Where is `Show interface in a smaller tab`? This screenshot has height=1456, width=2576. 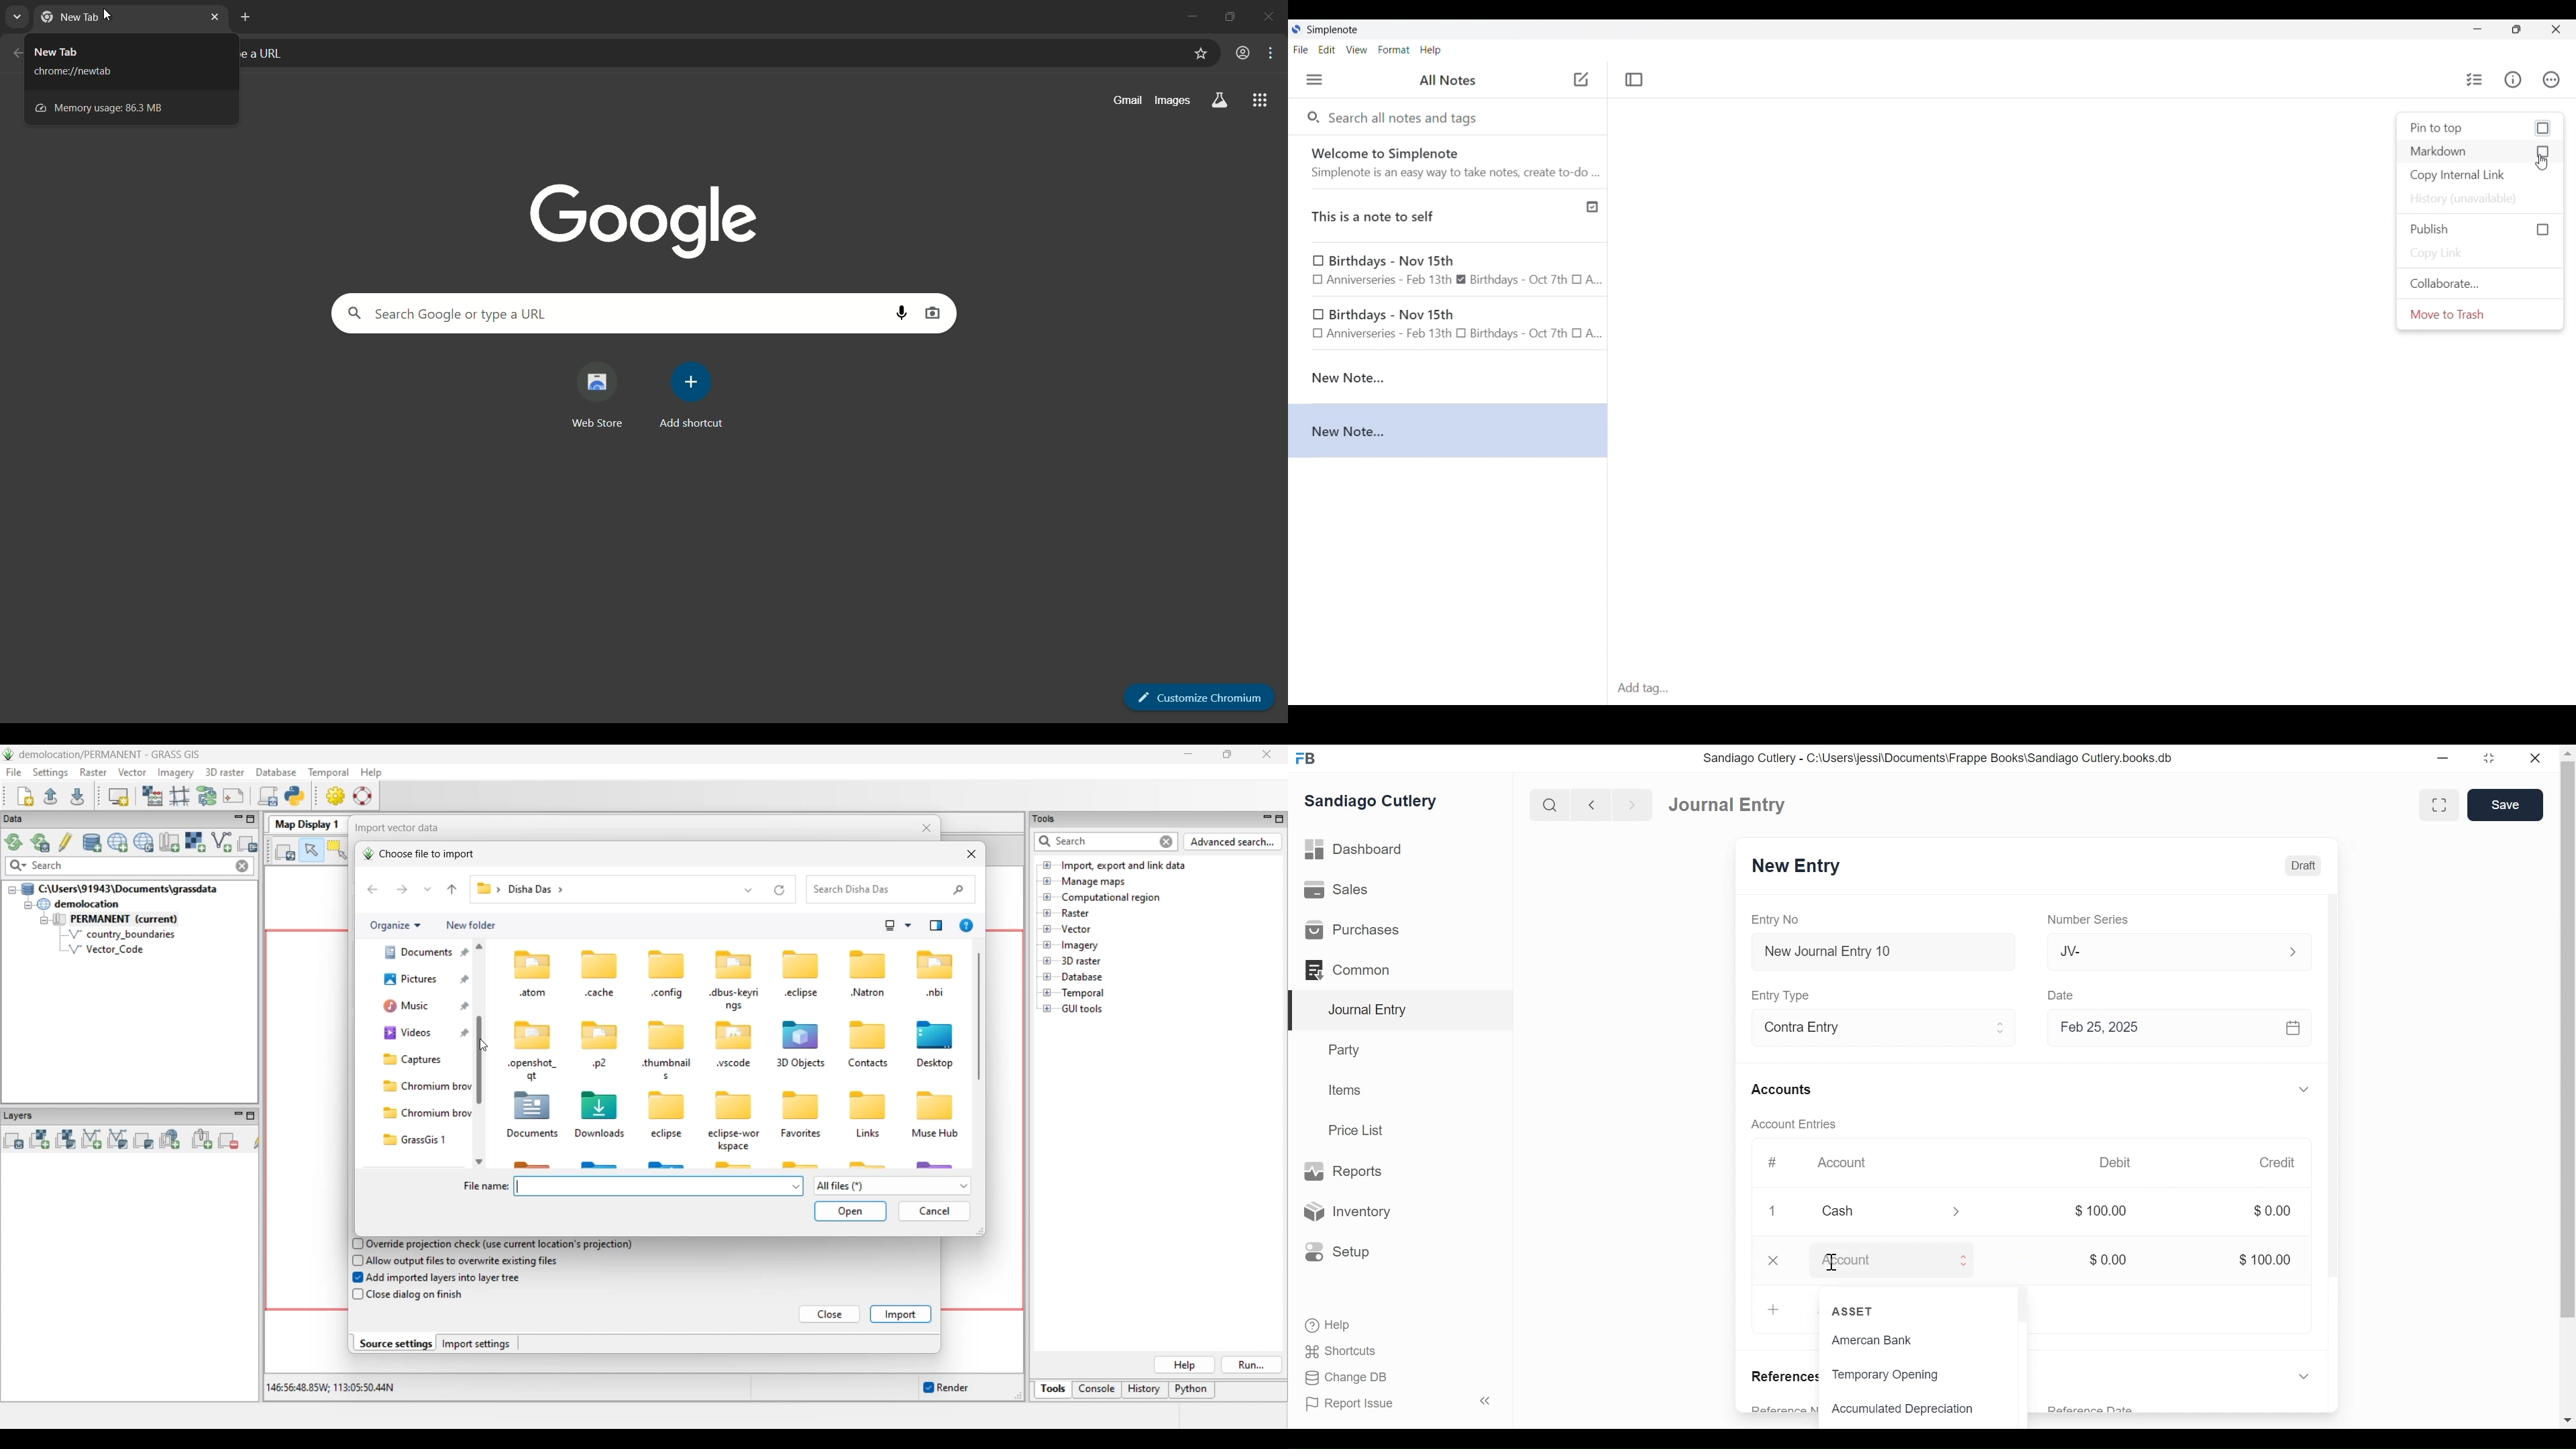 Show interface in a smaller tab is located at coordinates (2516, 30).